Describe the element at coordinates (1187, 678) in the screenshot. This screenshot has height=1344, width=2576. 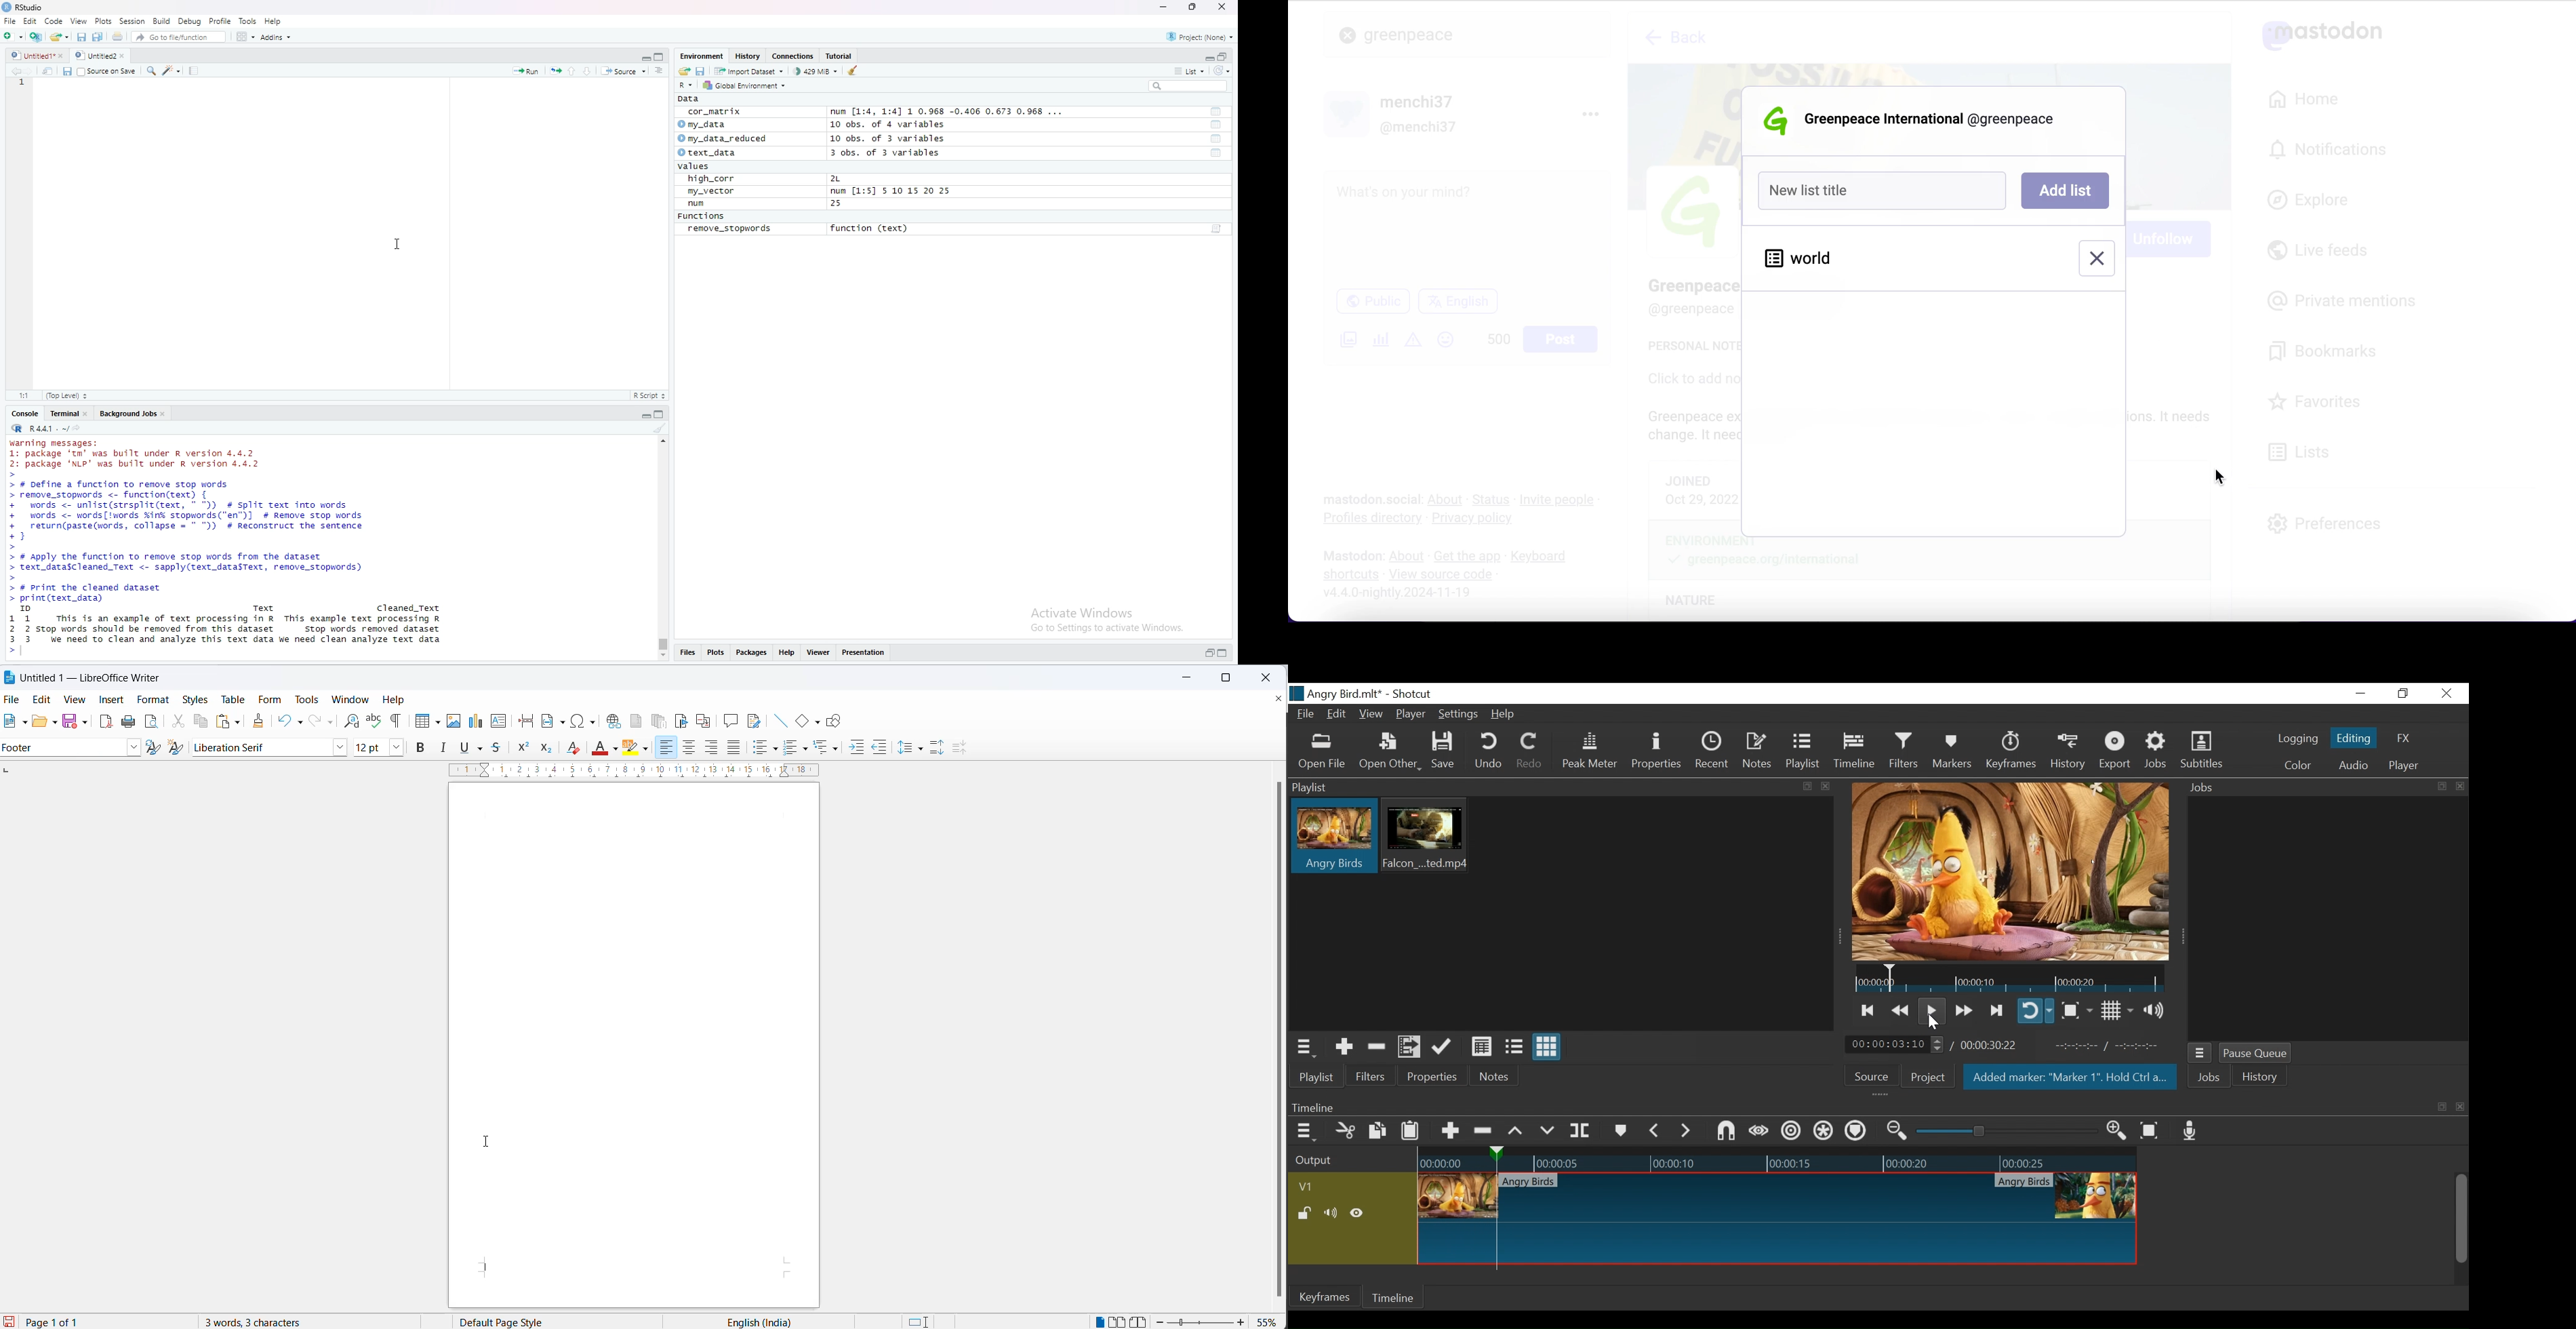
I see `minimize` at that location.